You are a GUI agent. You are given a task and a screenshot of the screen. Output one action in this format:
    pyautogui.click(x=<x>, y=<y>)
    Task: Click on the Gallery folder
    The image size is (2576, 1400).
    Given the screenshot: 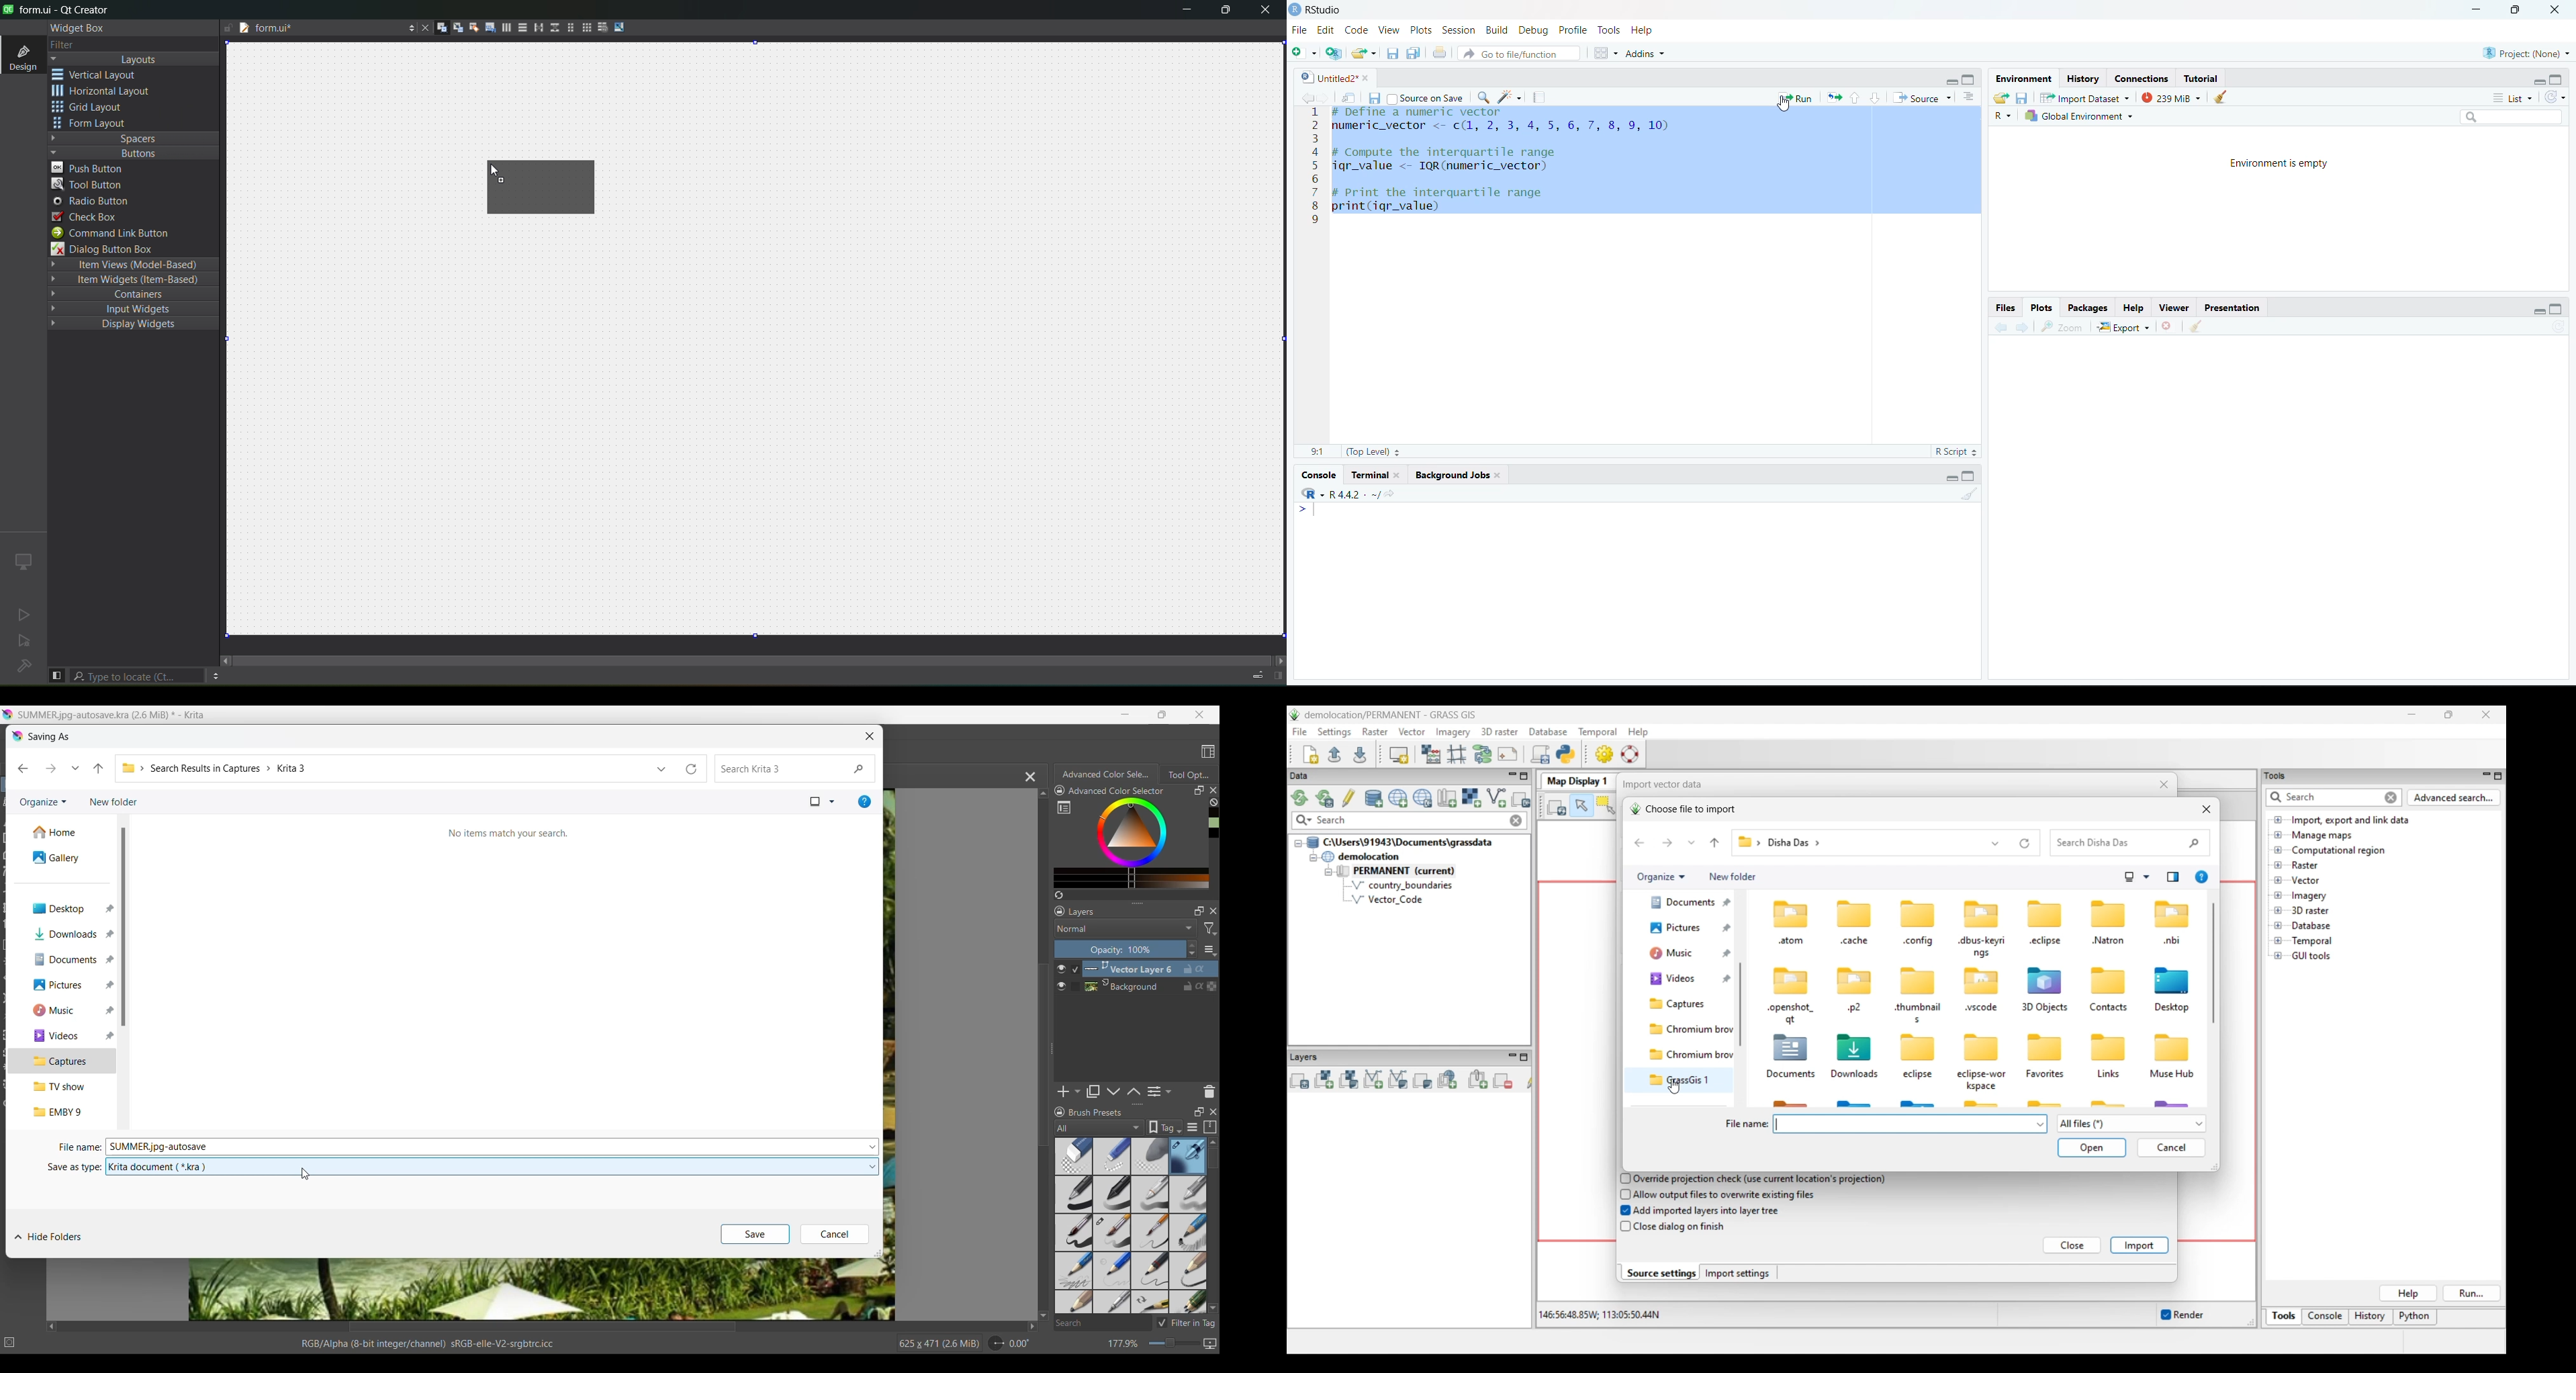 What is the action you would take?
    pyautogui.click(x=65, y=857)
    